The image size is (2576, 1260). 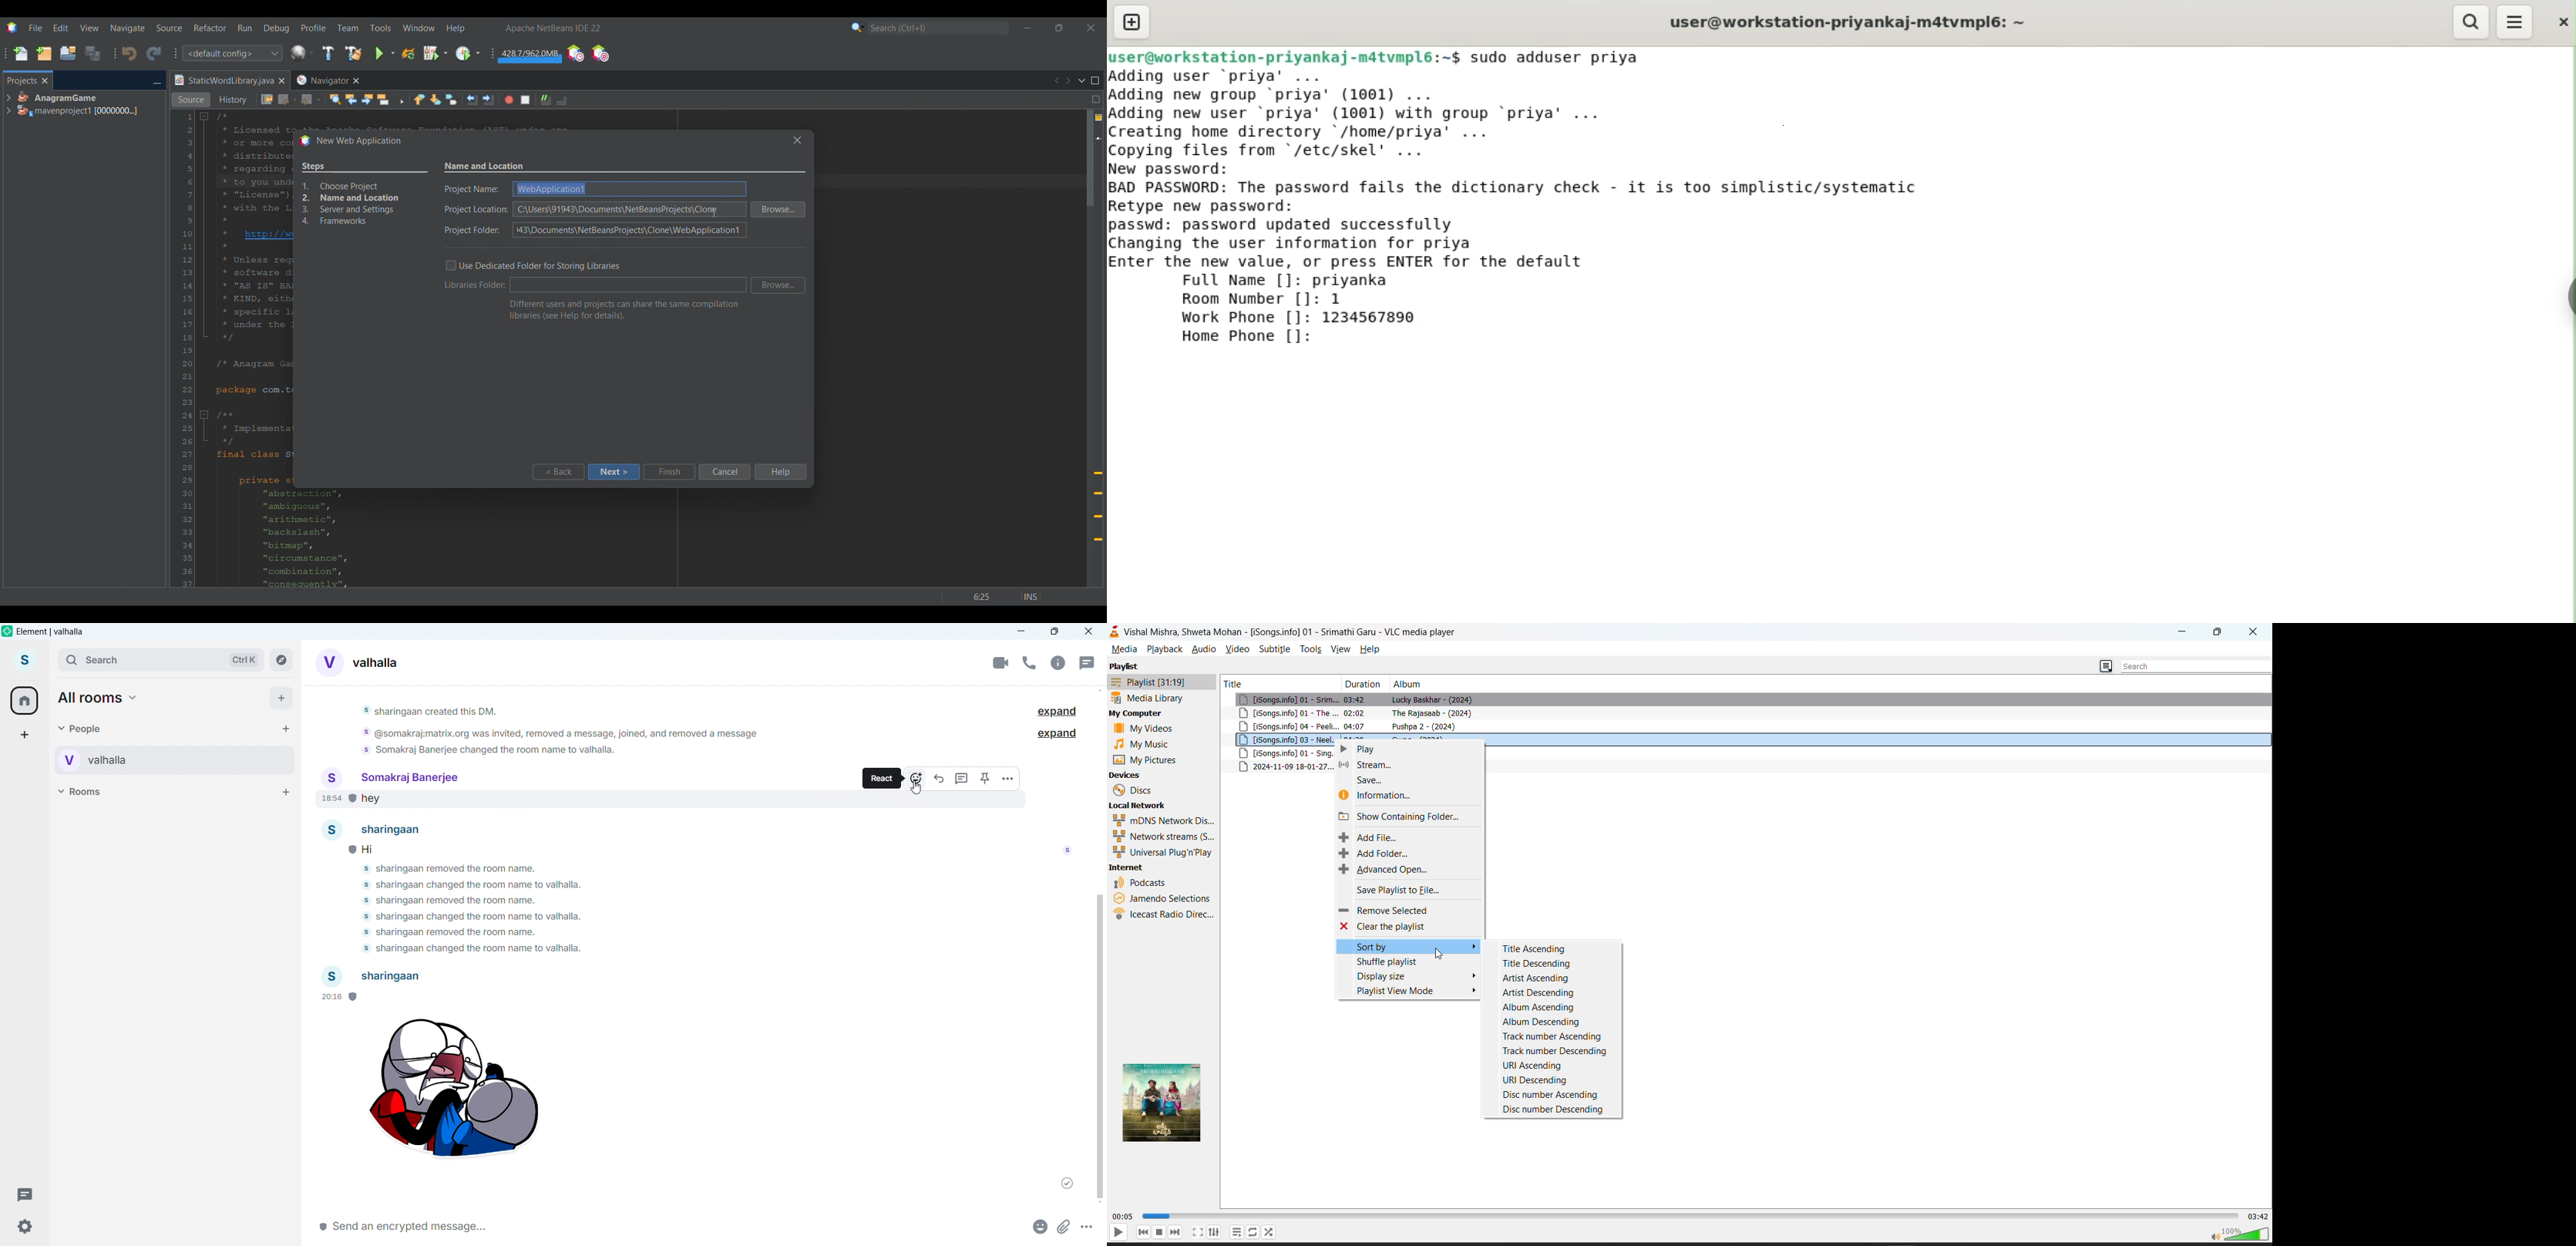 What do you see at coordinates (35, 28) in the screenshot?
I see `File menu` at bounding box center [35, 28].